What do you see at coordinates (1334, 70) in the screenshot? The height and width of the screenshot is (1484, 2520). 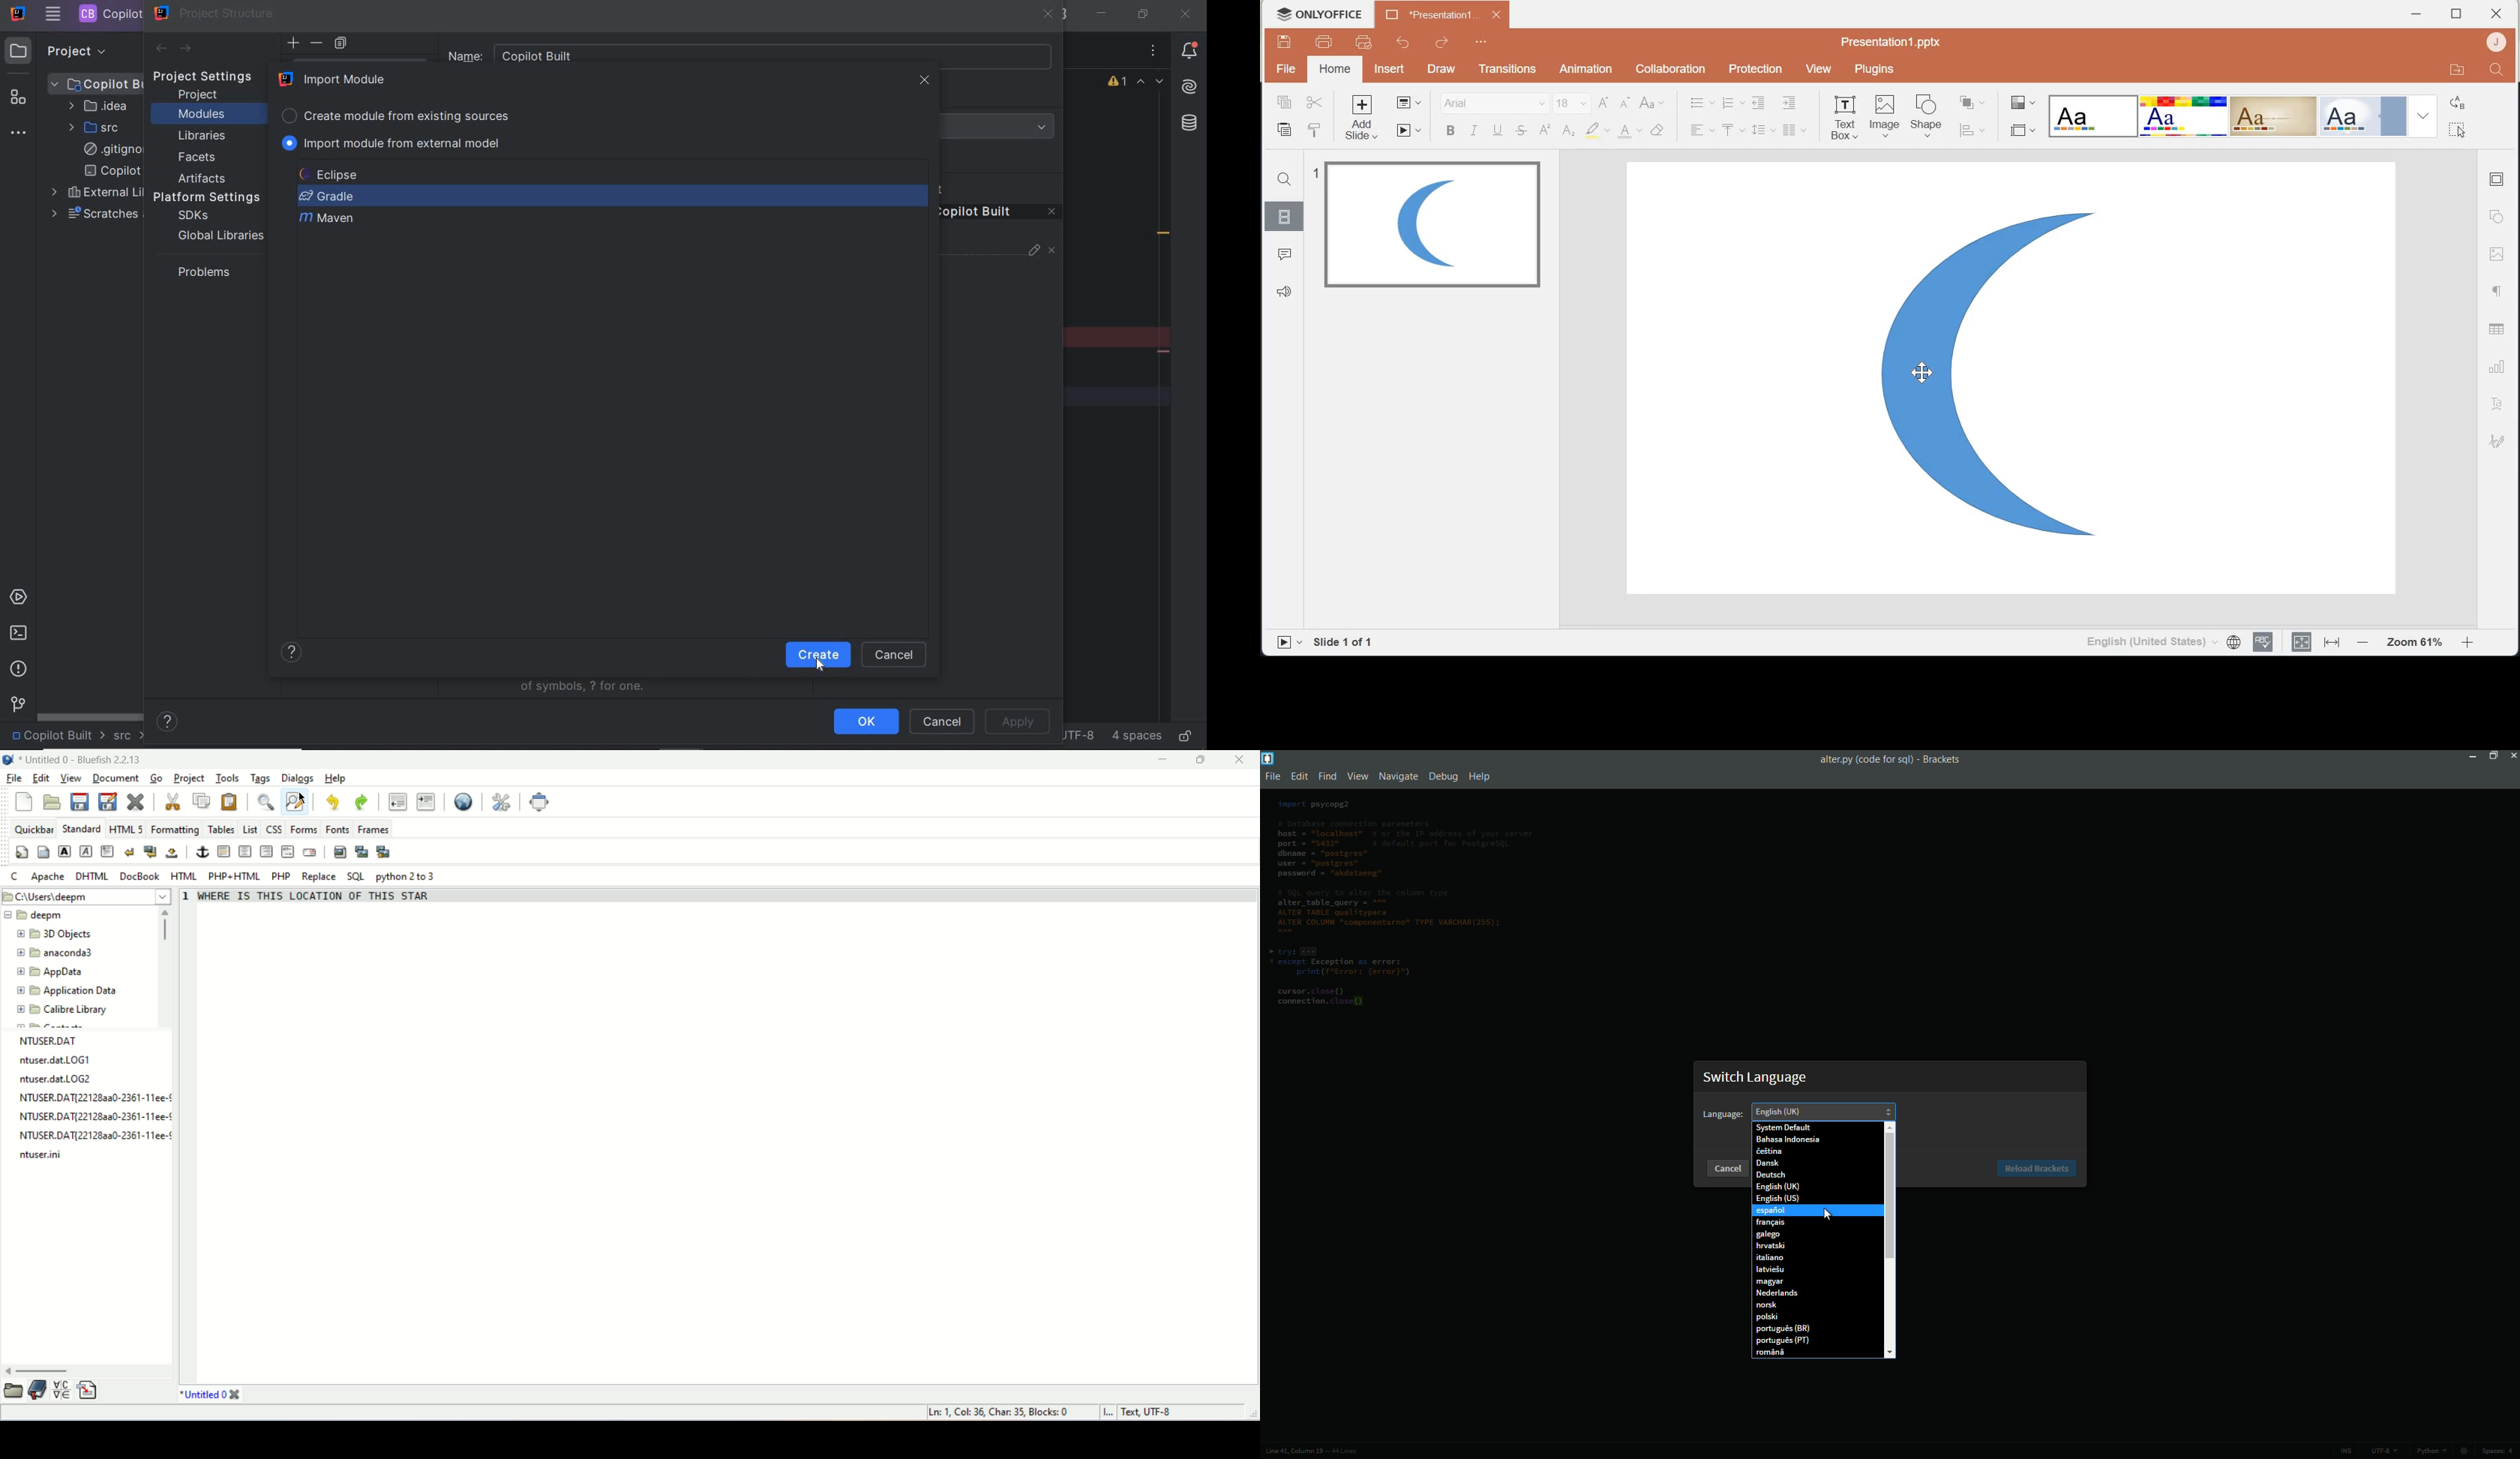 I see `home` at bounding box center [1334, 70].